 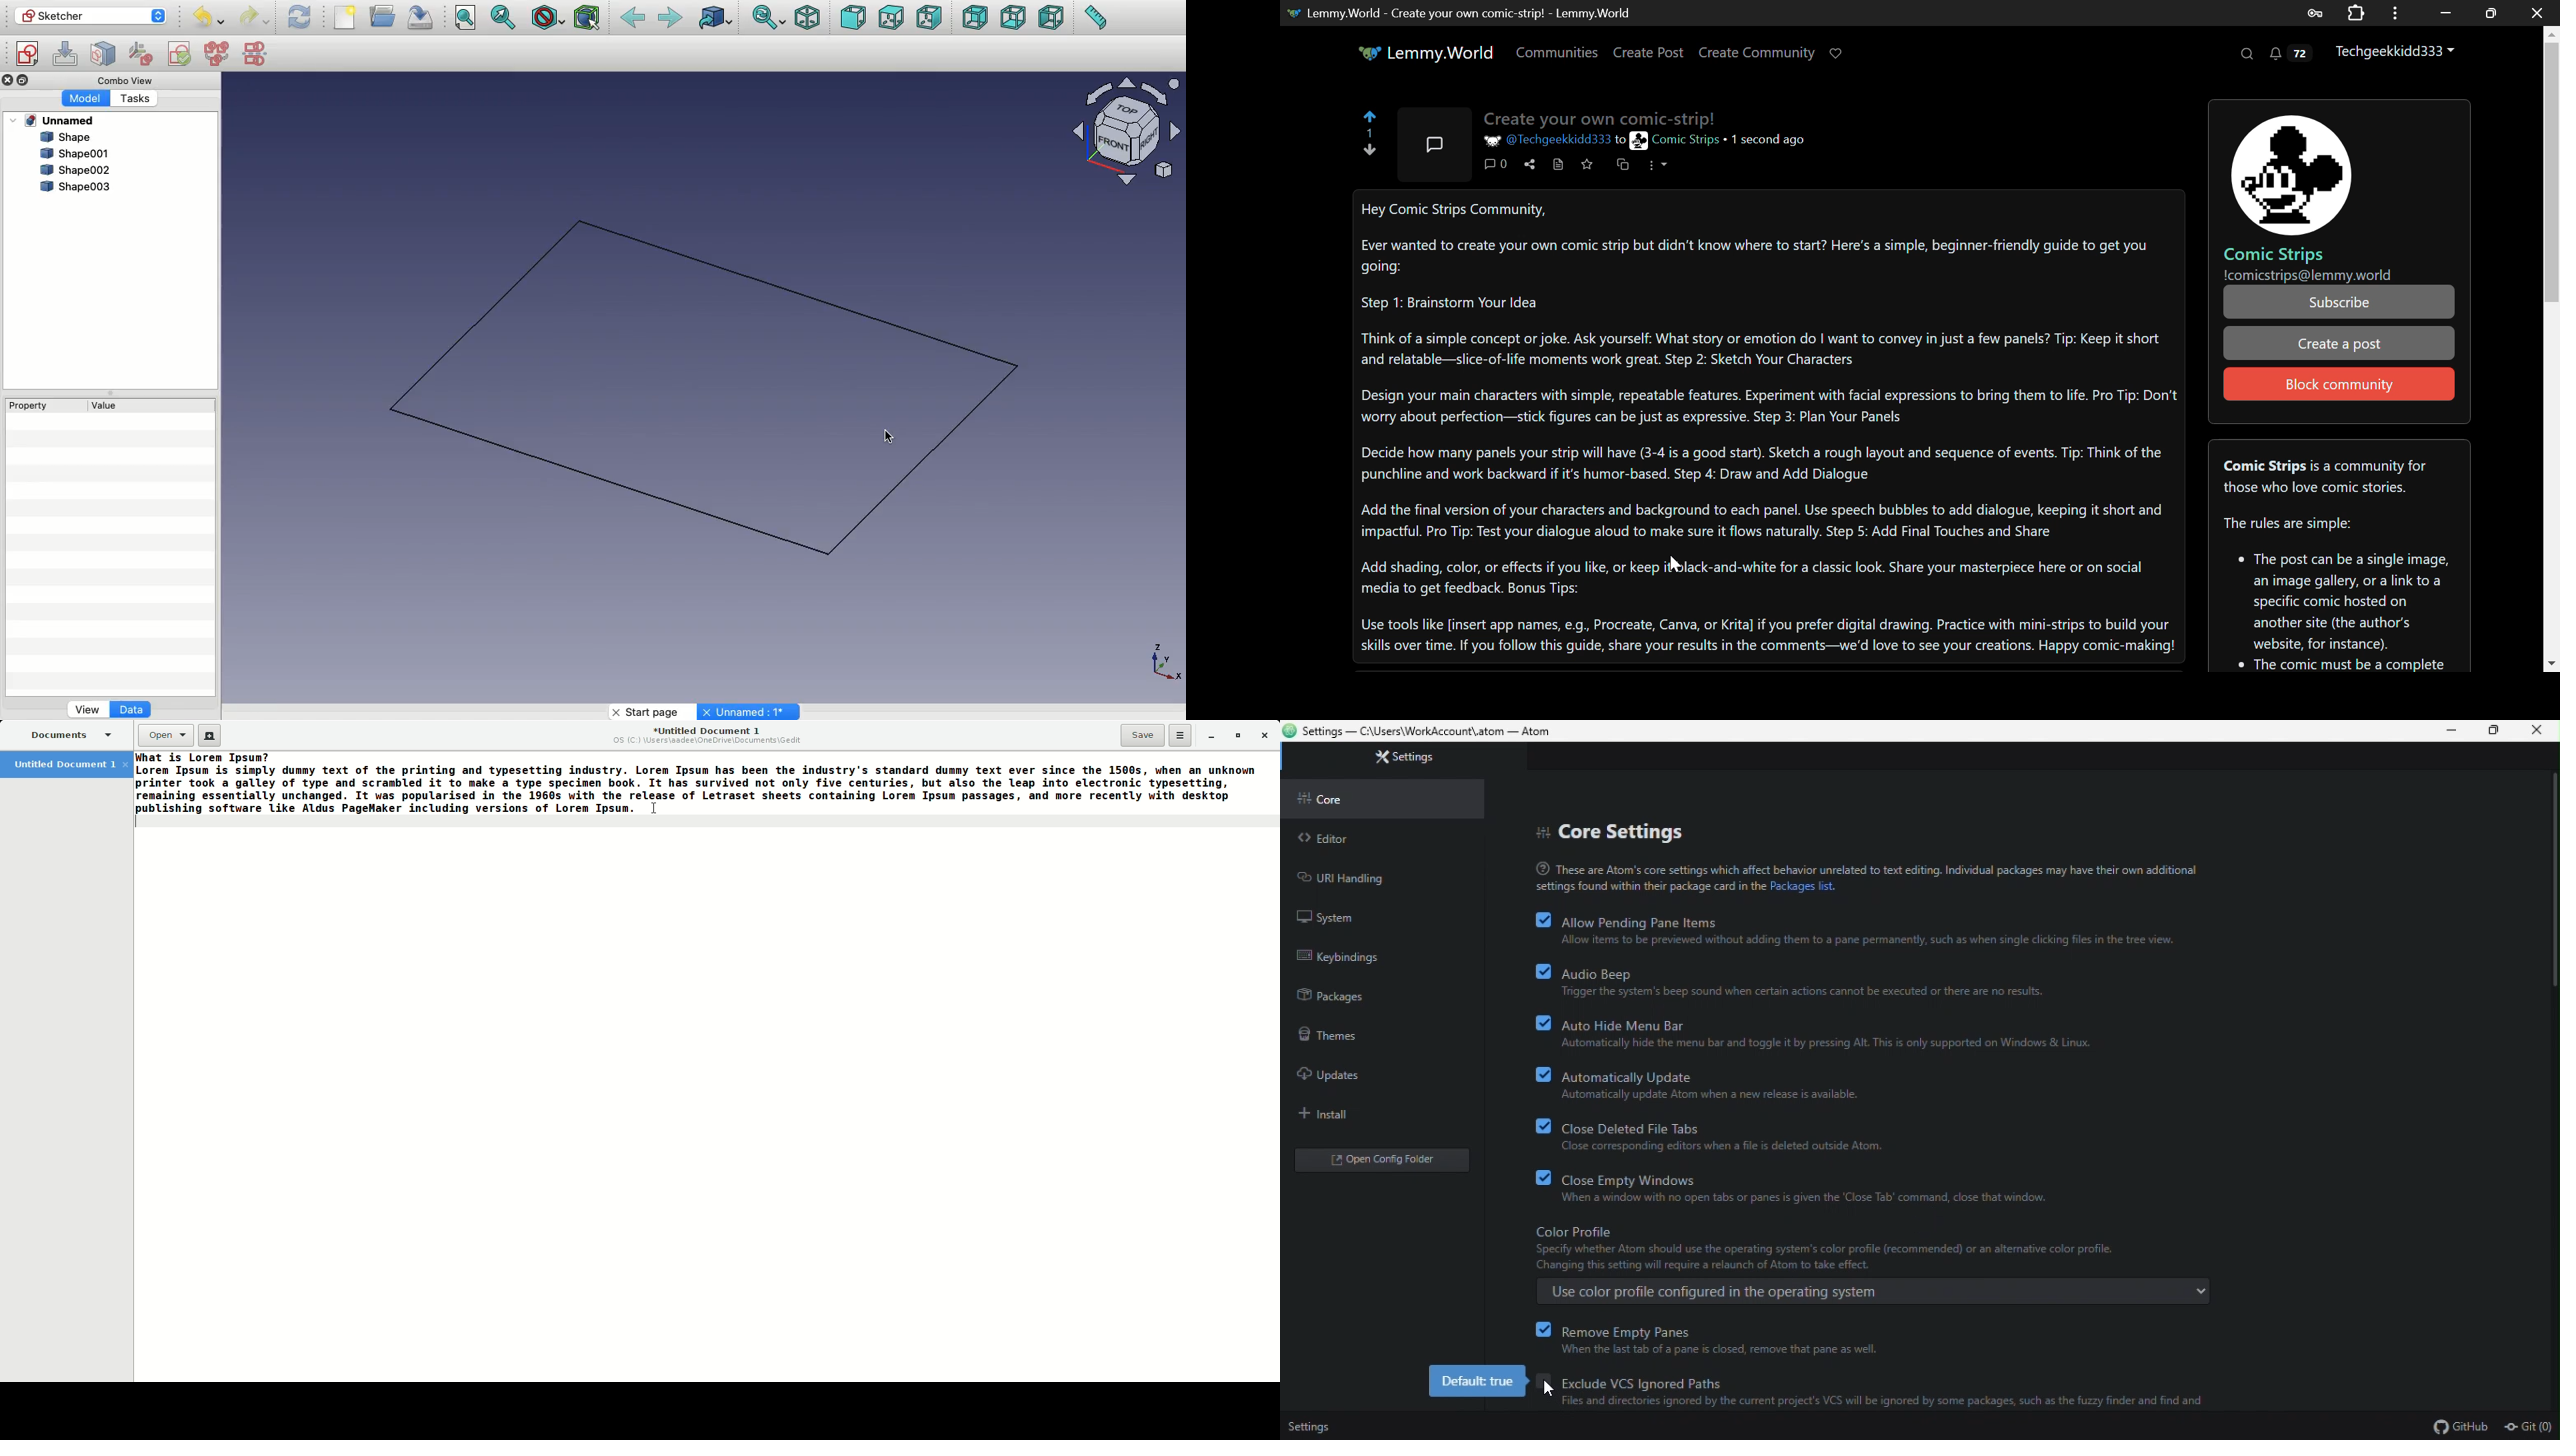 What do you see at coordinates (750, 712) in the screenshot?
I see `Unnamed: 1` at bounding box center [750, 712].